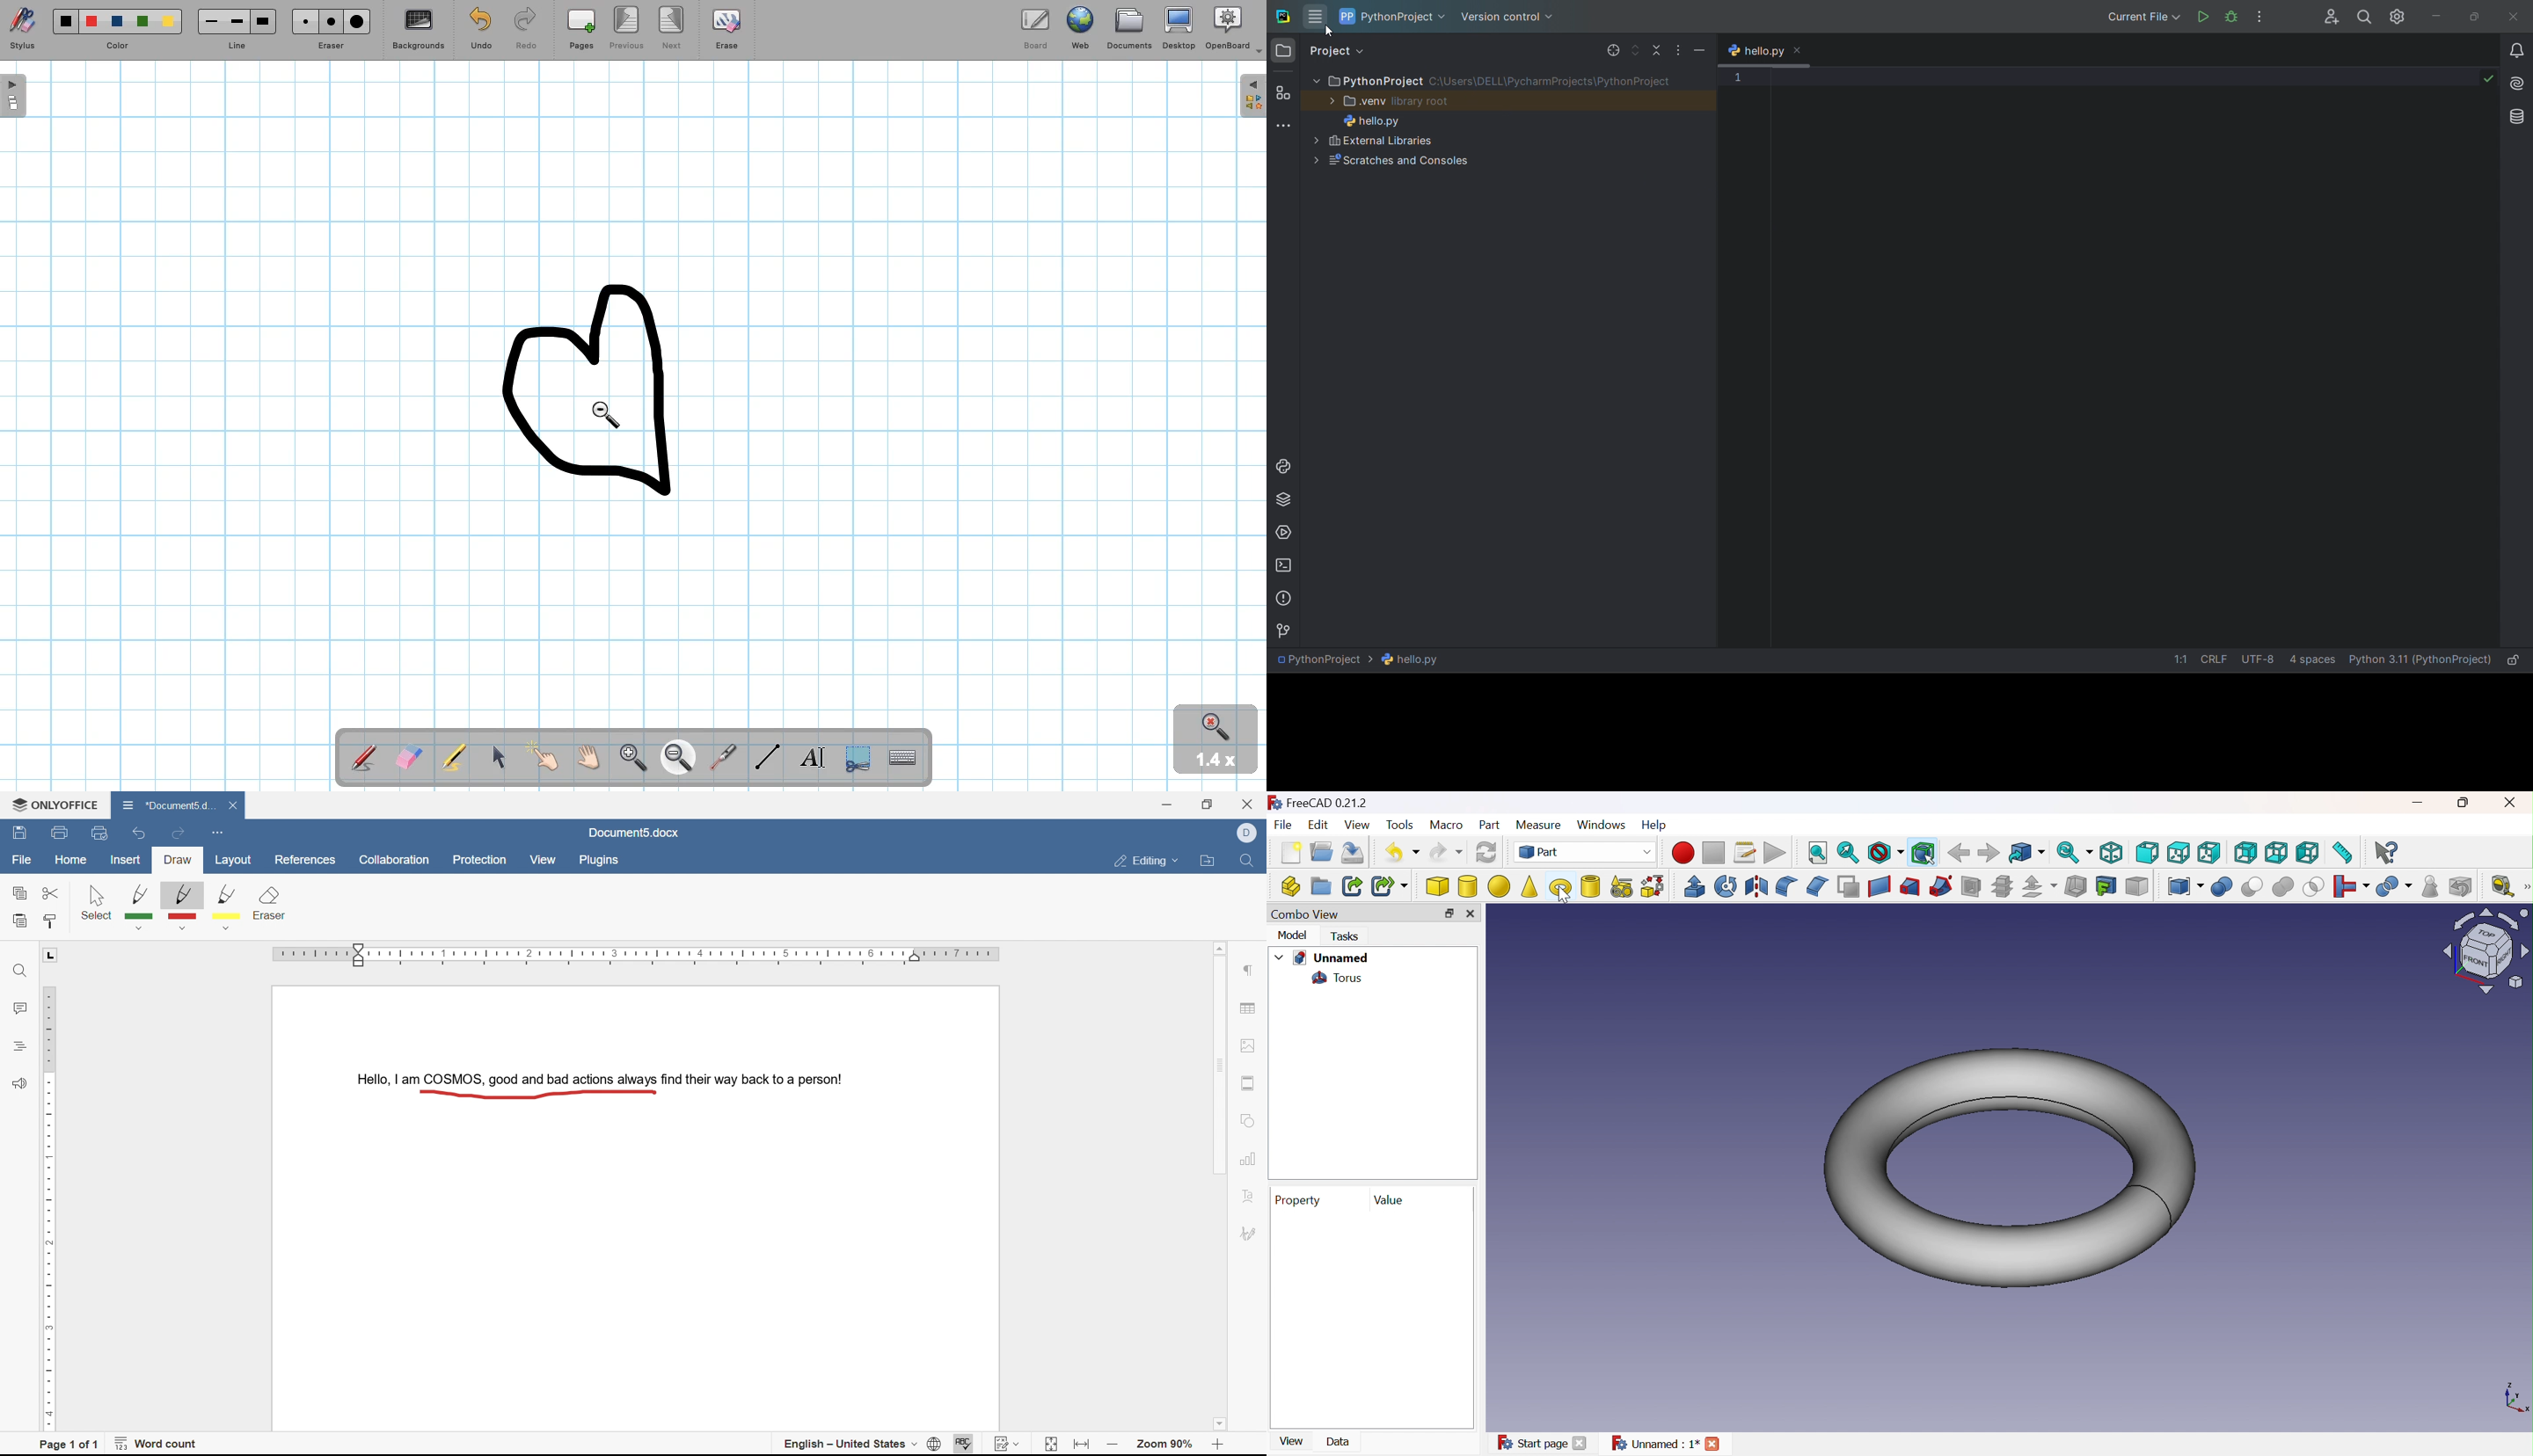  Describe the element at coordinates (1249, 1119) in the screenshot. I see `shape settings` at that location.